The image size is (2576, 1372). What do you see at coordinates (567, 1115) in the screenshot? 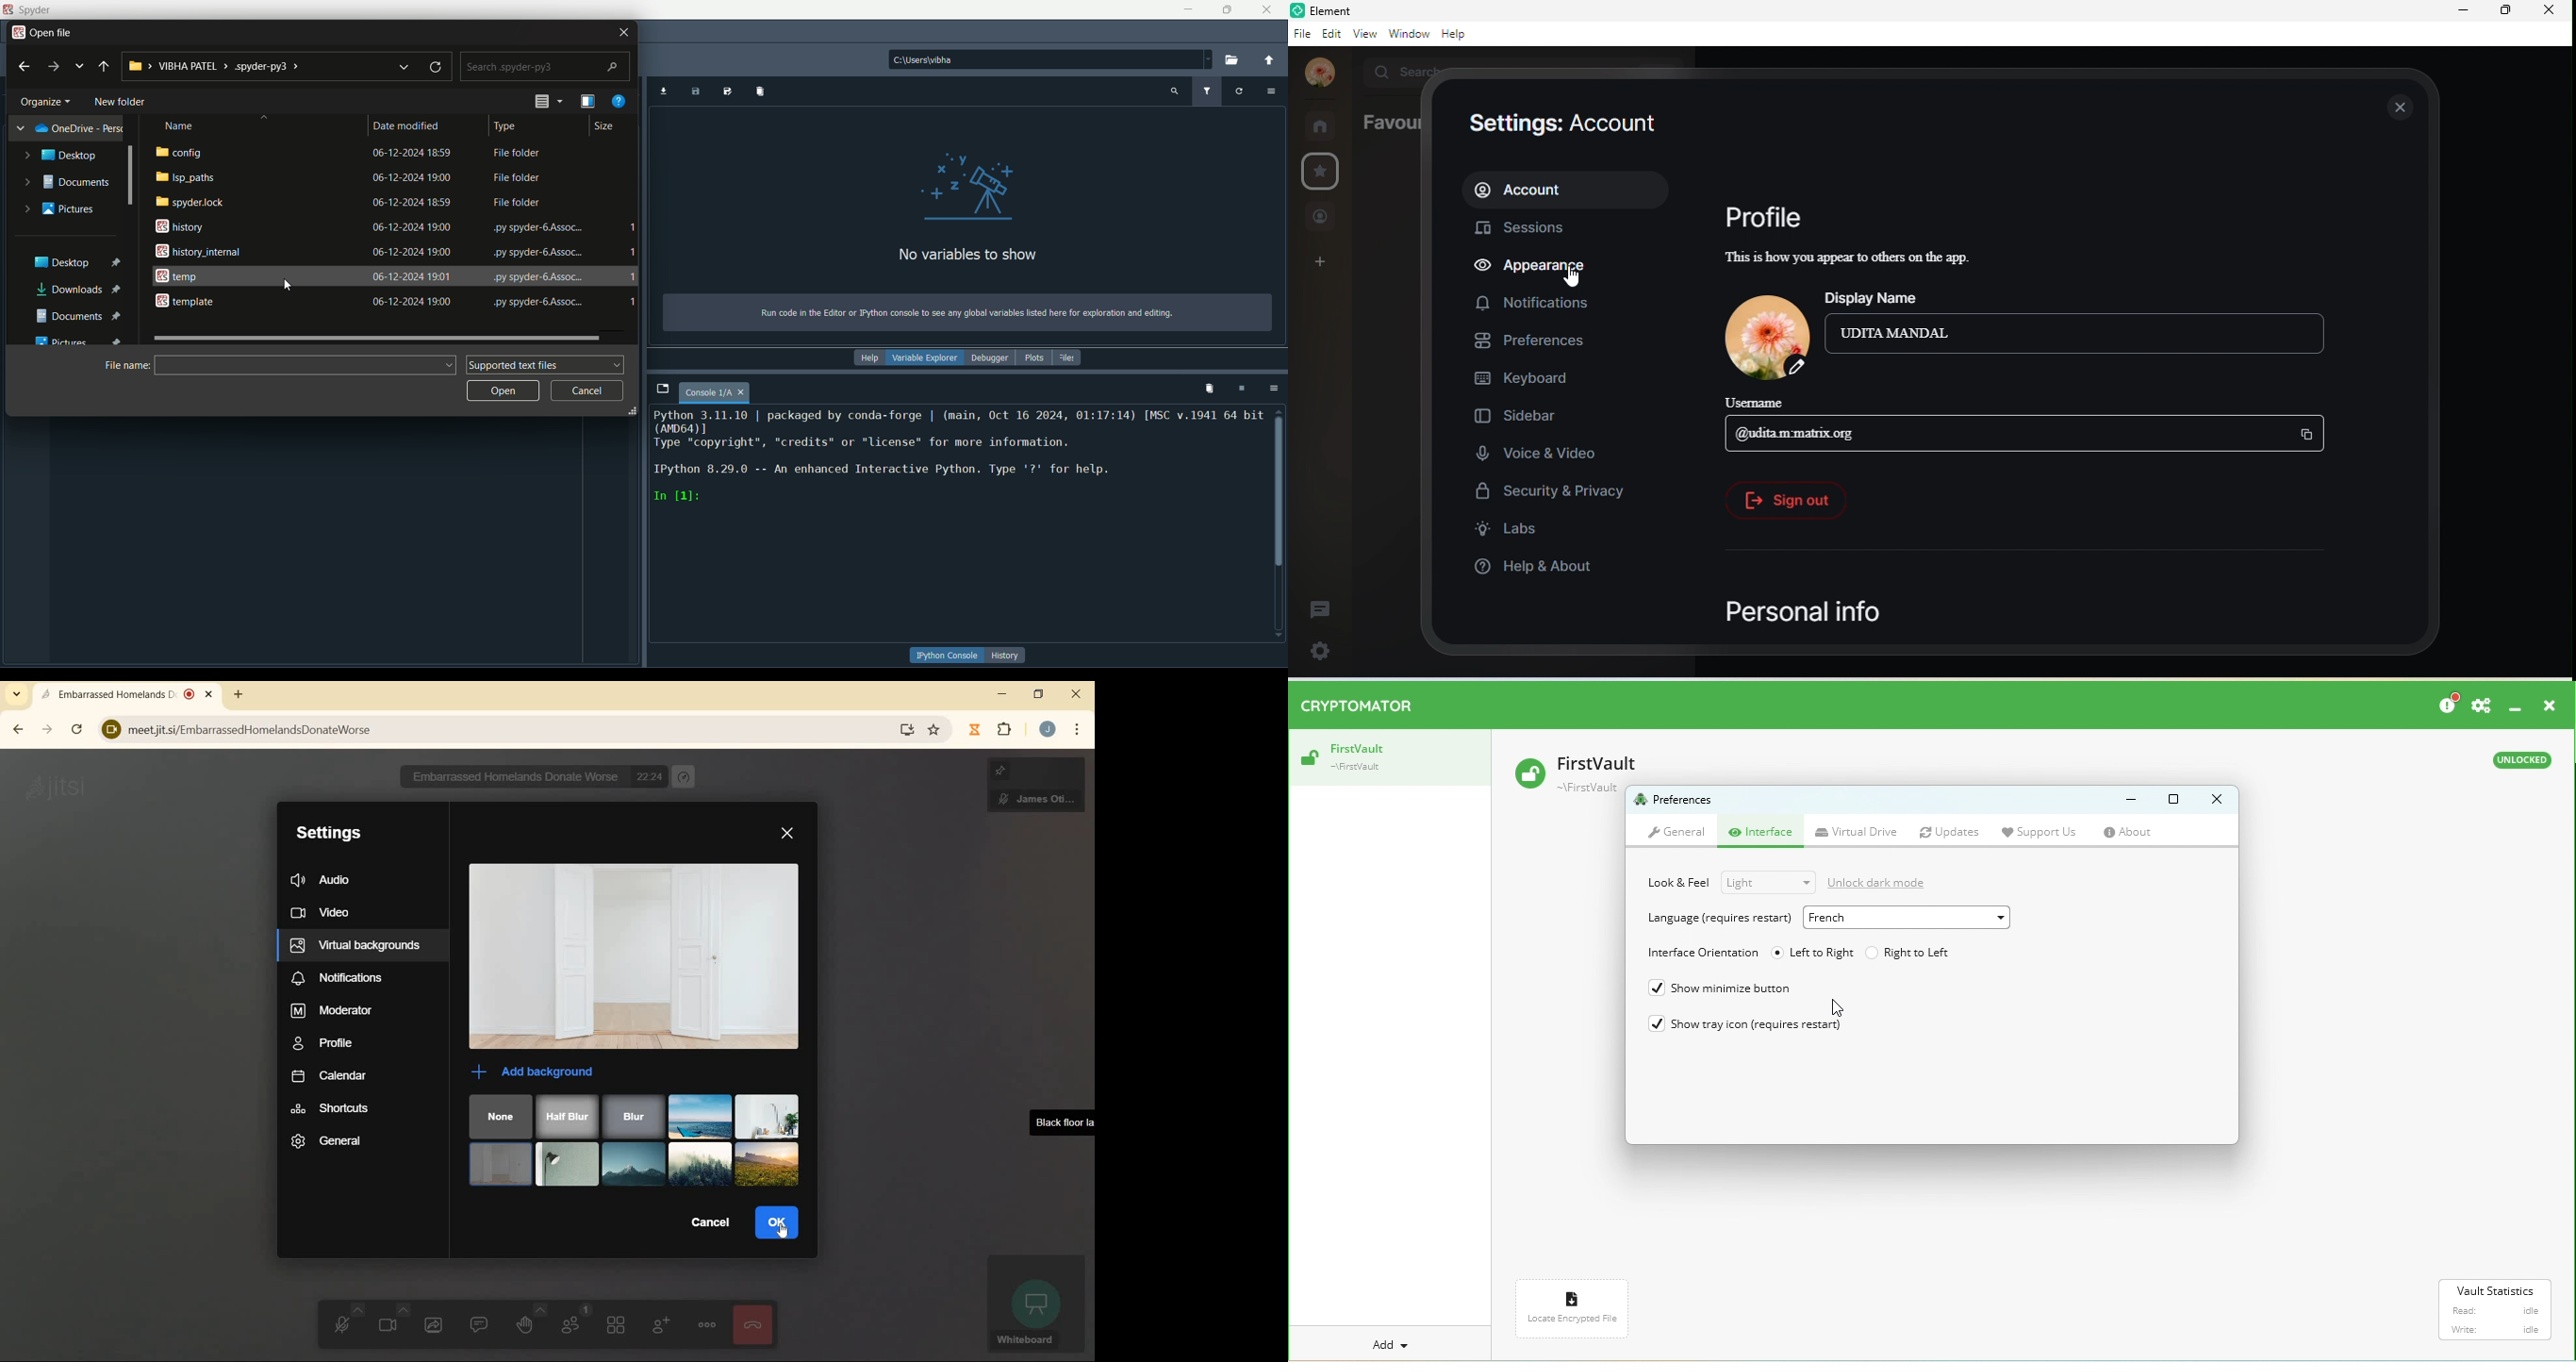
I see `half blur` at bounding box center [567, 1115].